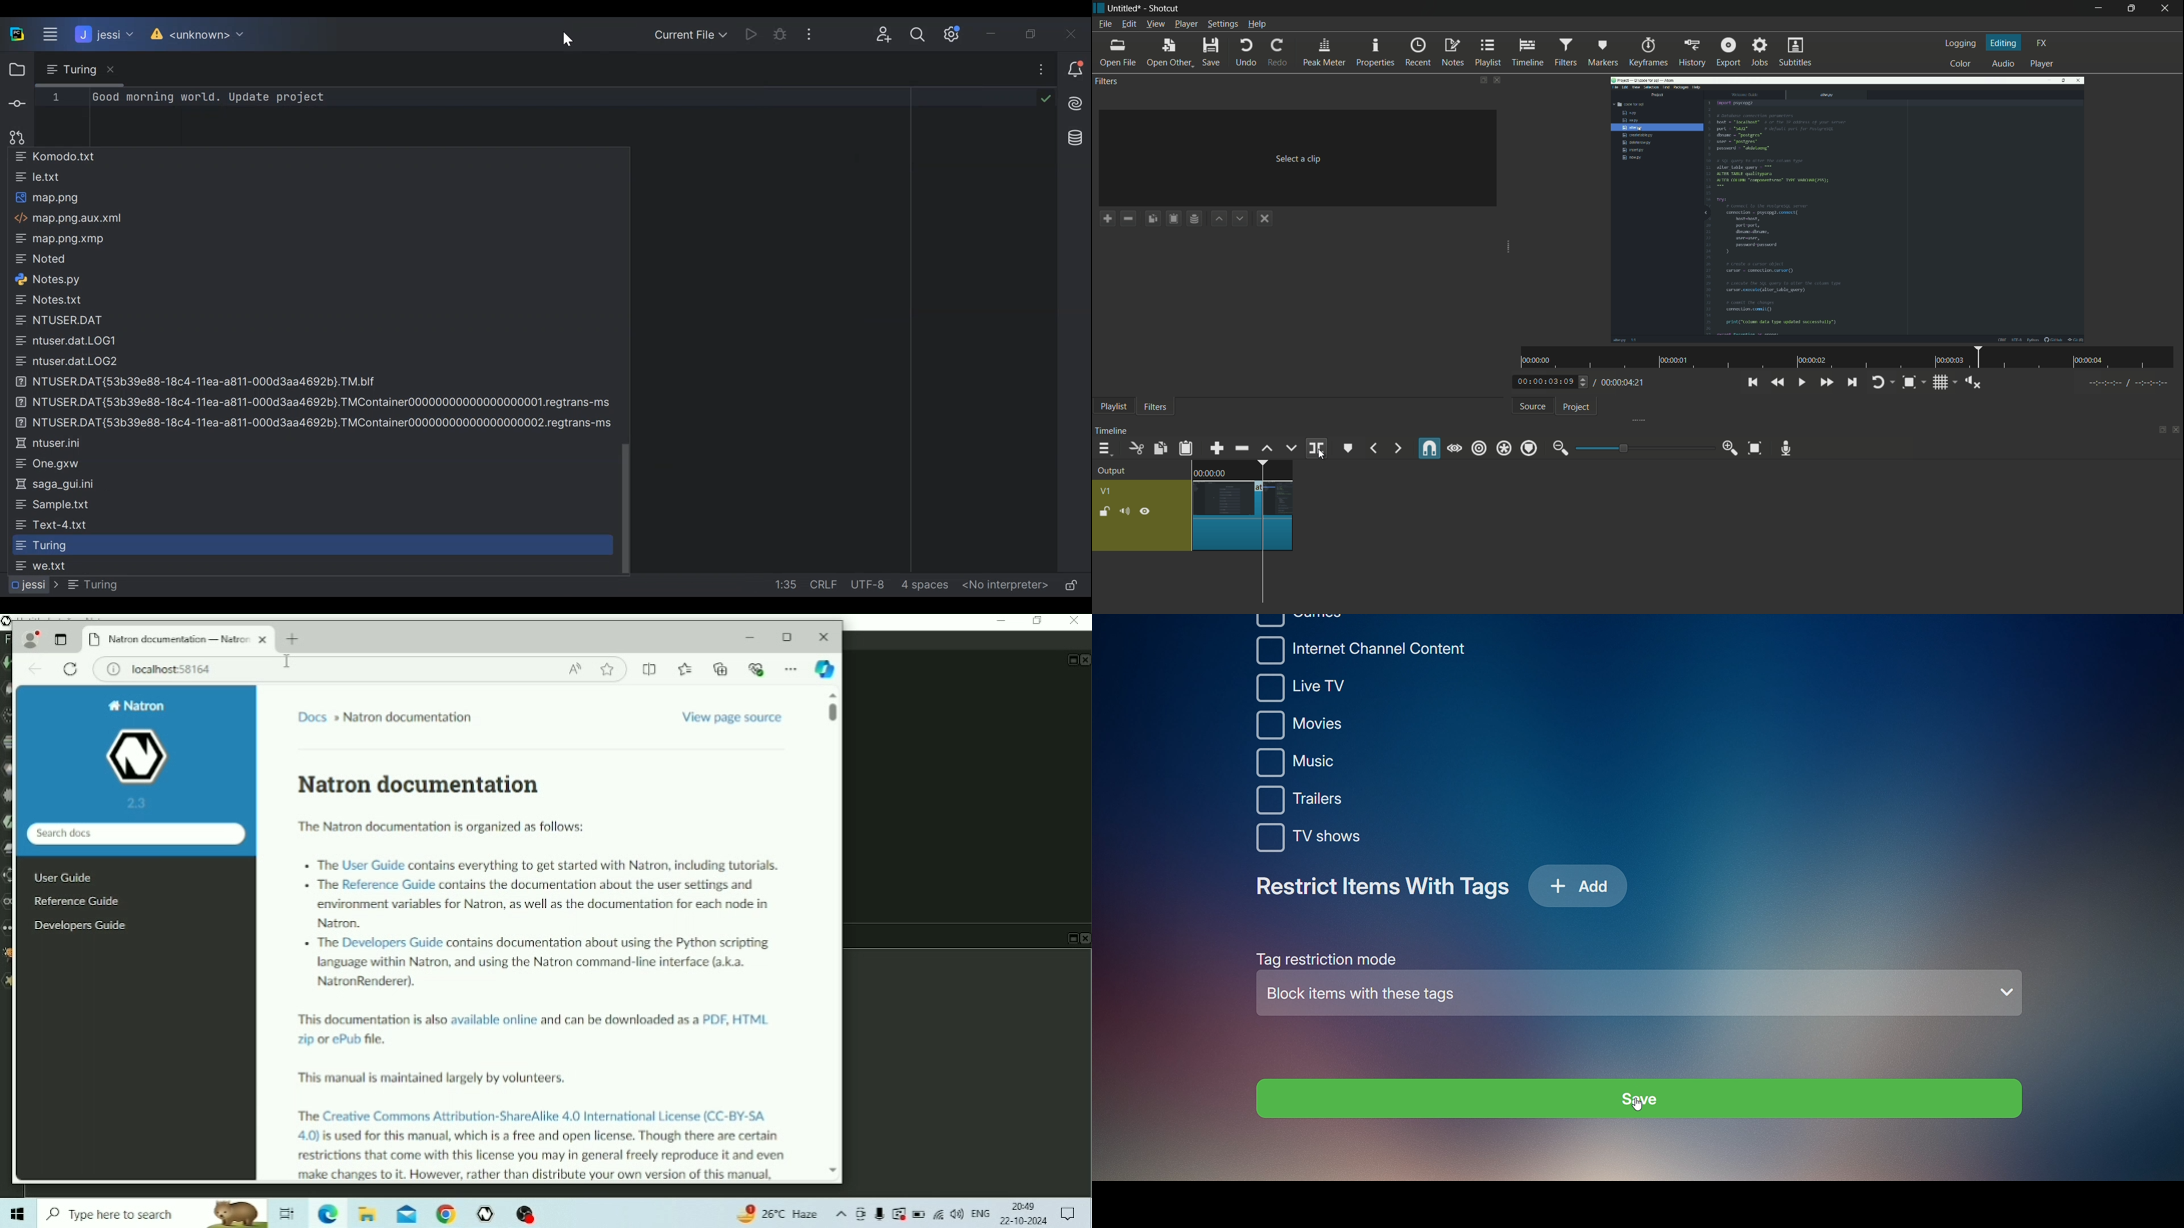  I want to click on ntuser.dat.LOG1, so click(68, 341).